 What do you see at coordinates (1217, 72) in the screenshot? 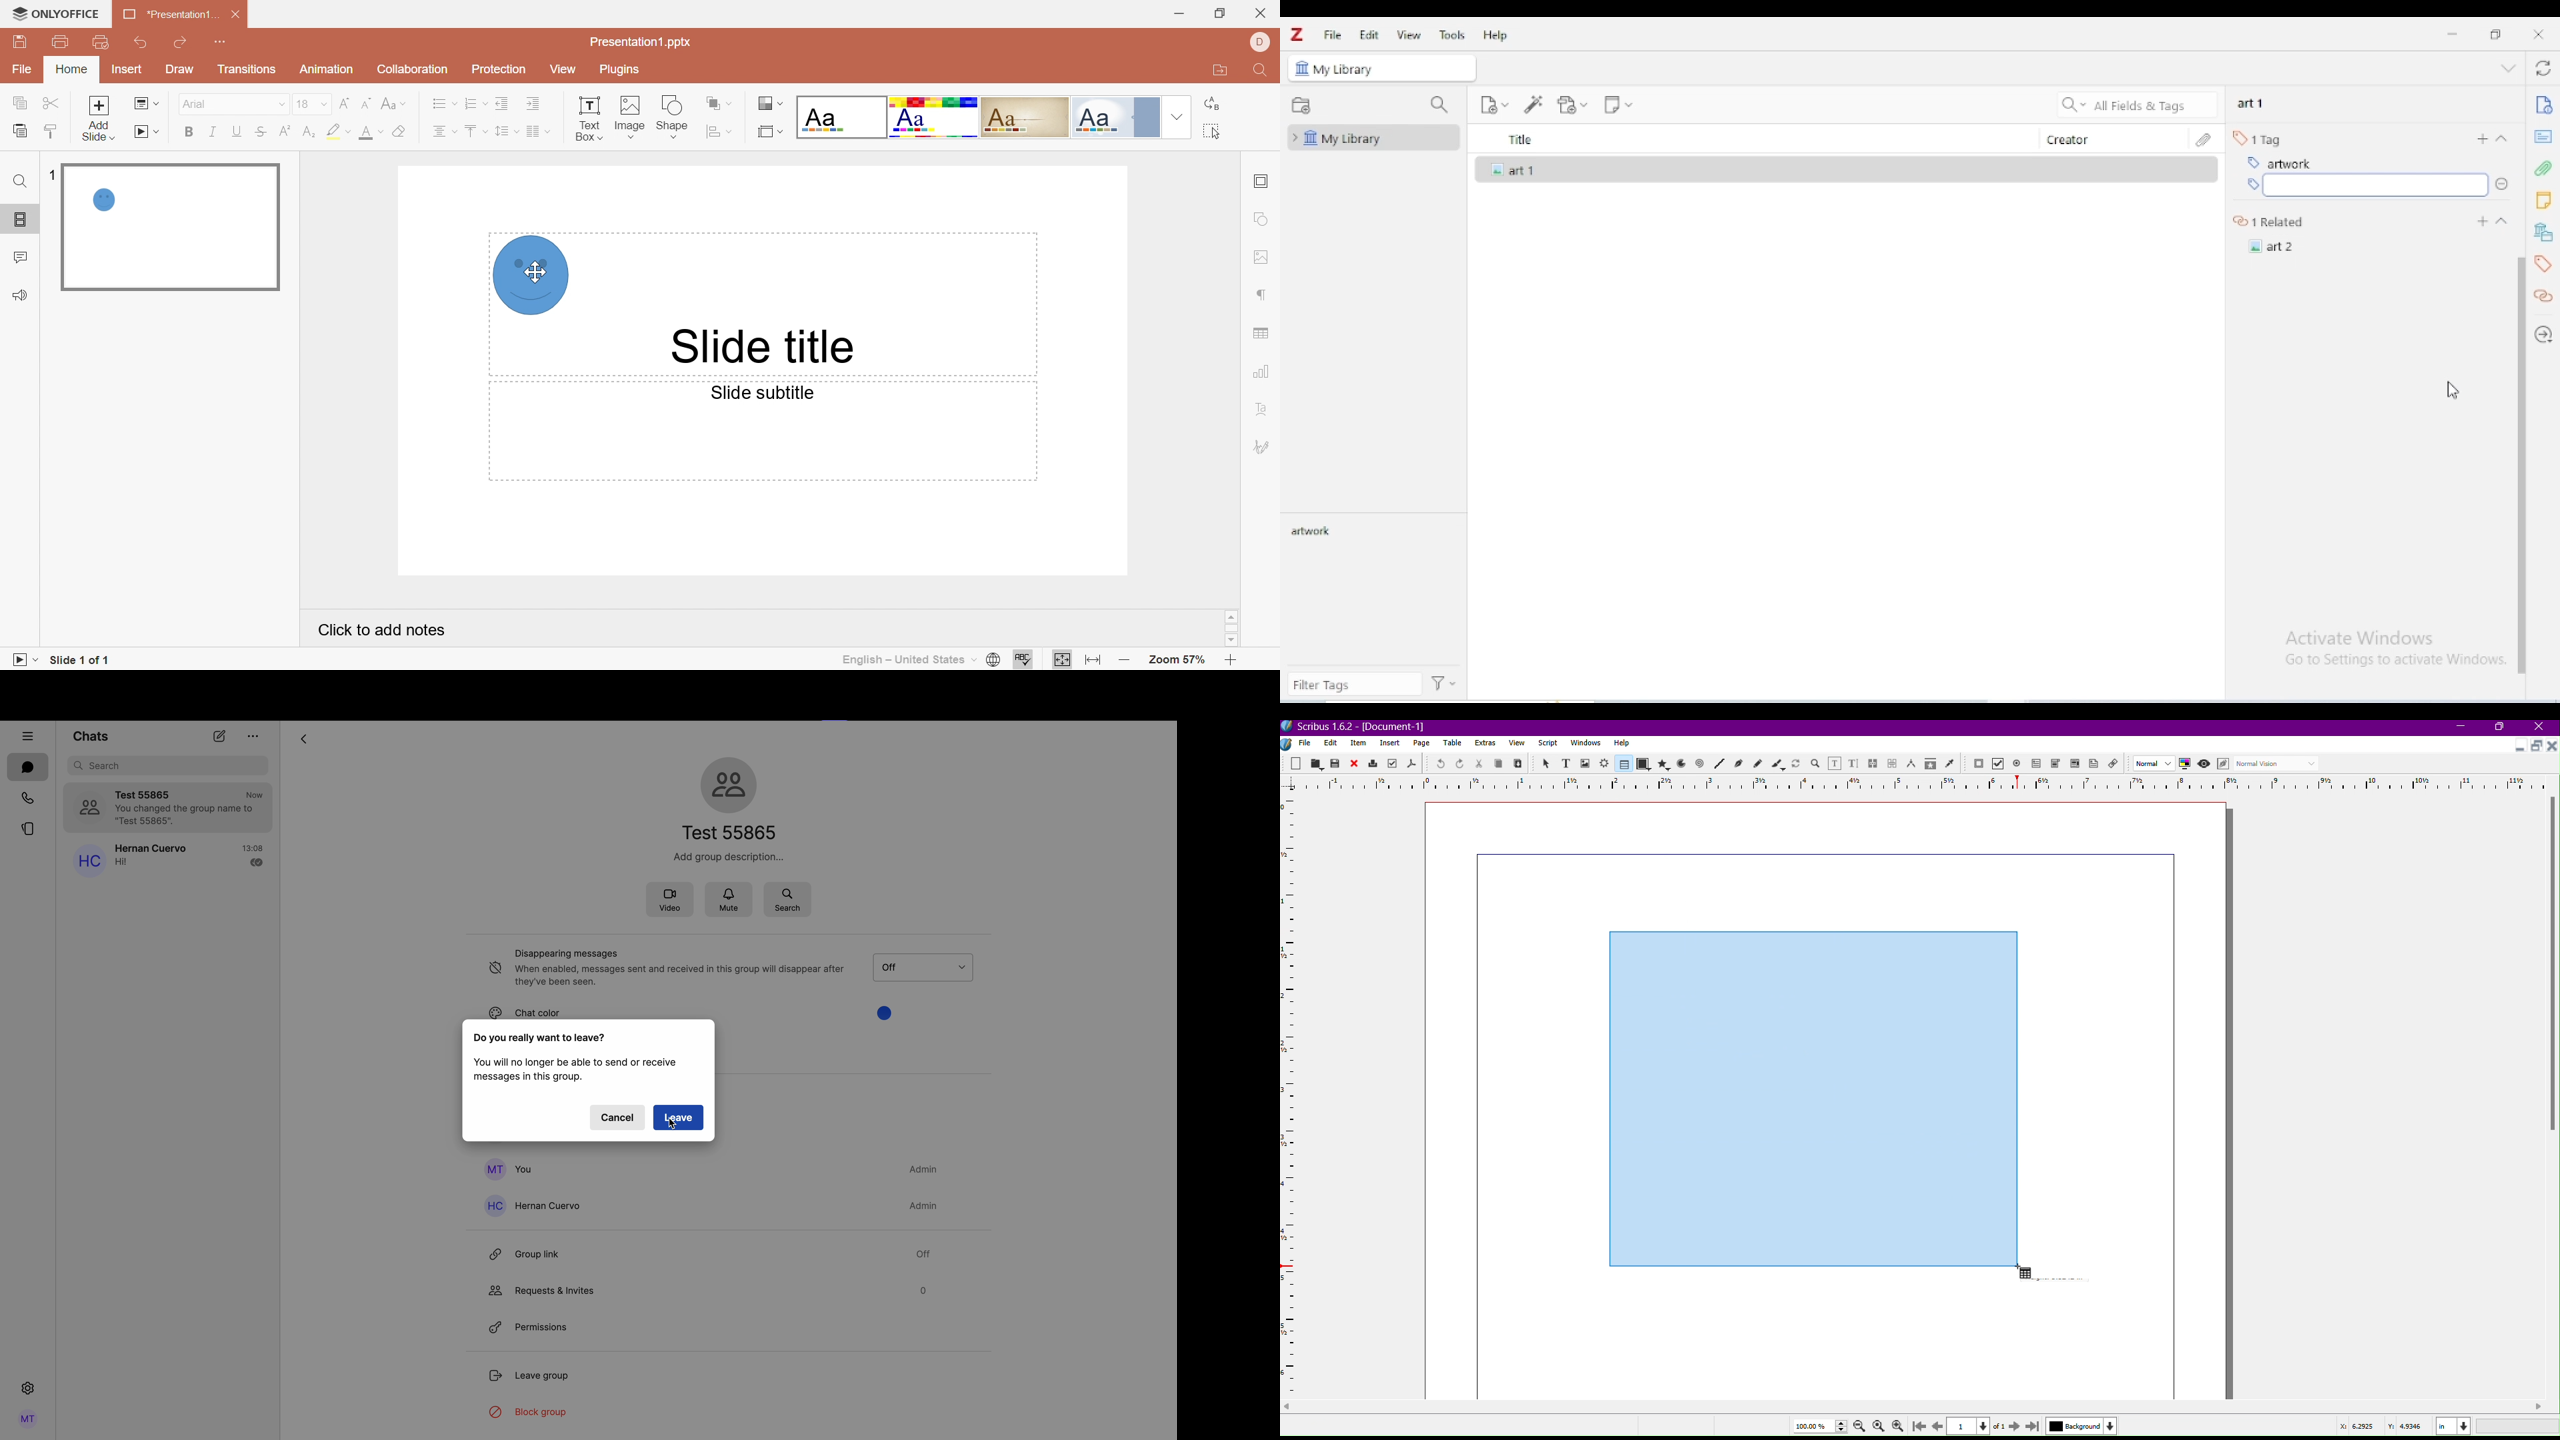
I see `Open file location` at bounding box center [1217, 72].